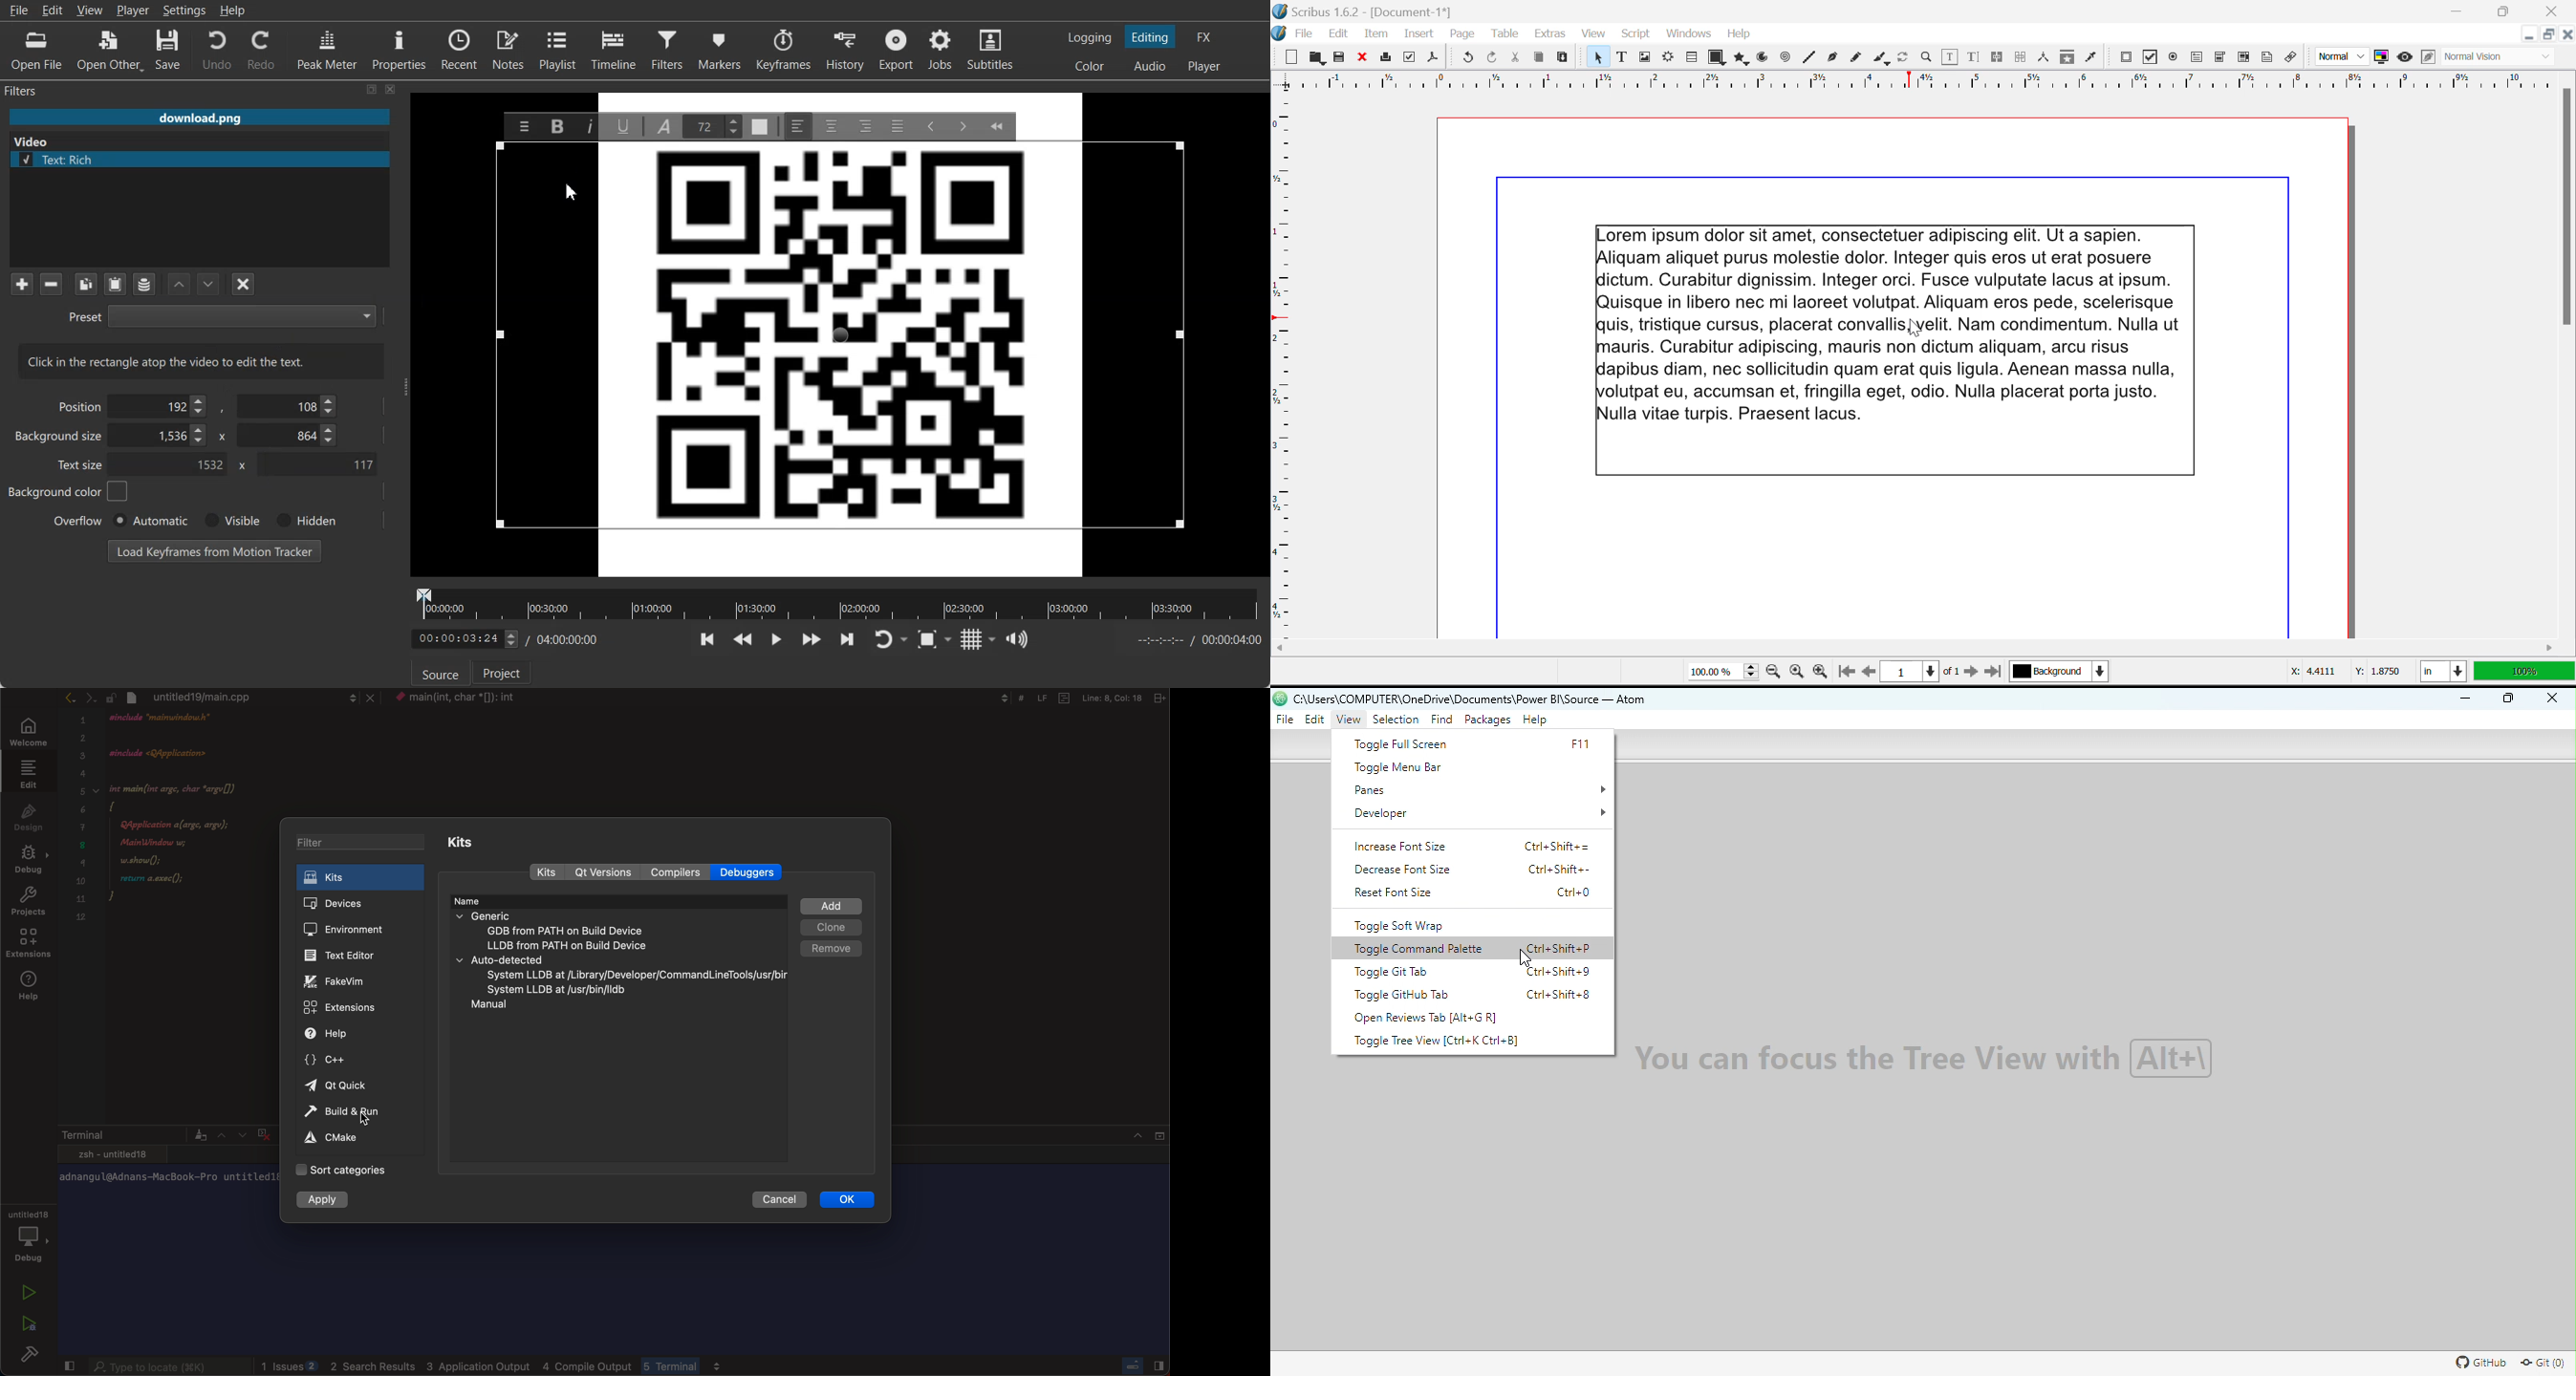  Describe the element at coordinates (1869, 674) in the screenshot. I see `Previous Page` at that location.